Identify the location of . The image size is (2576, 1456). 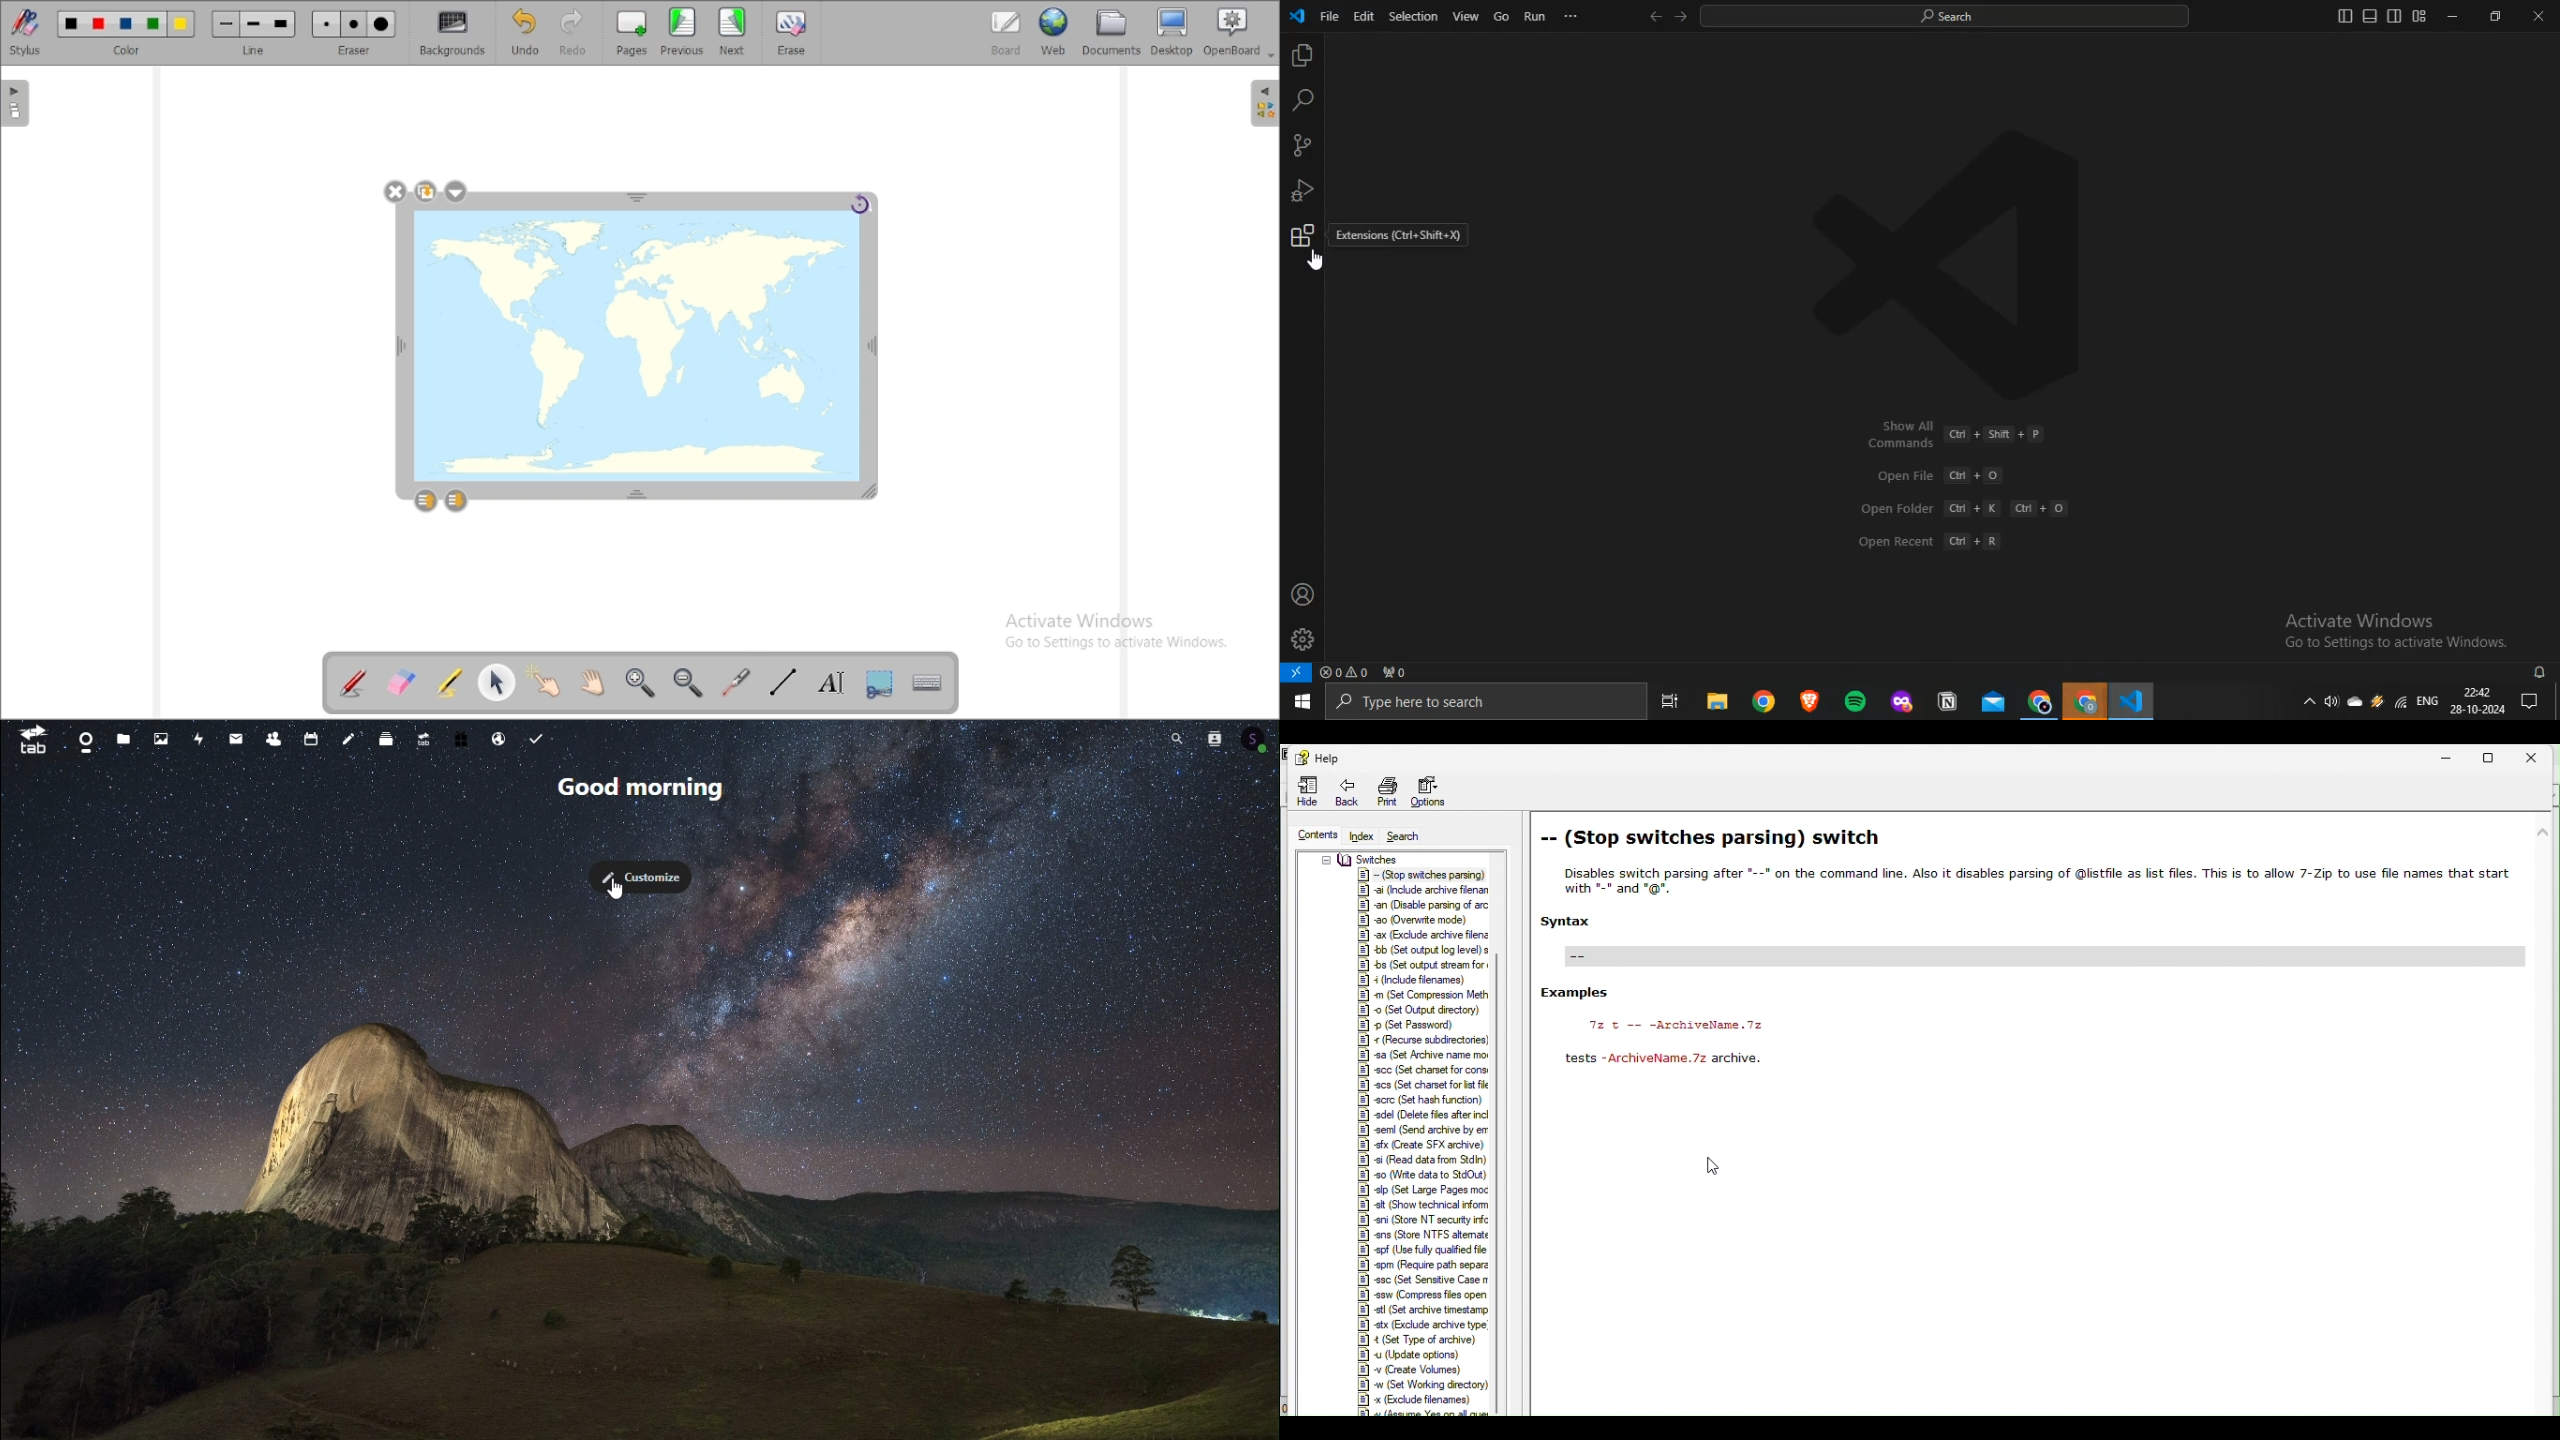
(1416, 979).